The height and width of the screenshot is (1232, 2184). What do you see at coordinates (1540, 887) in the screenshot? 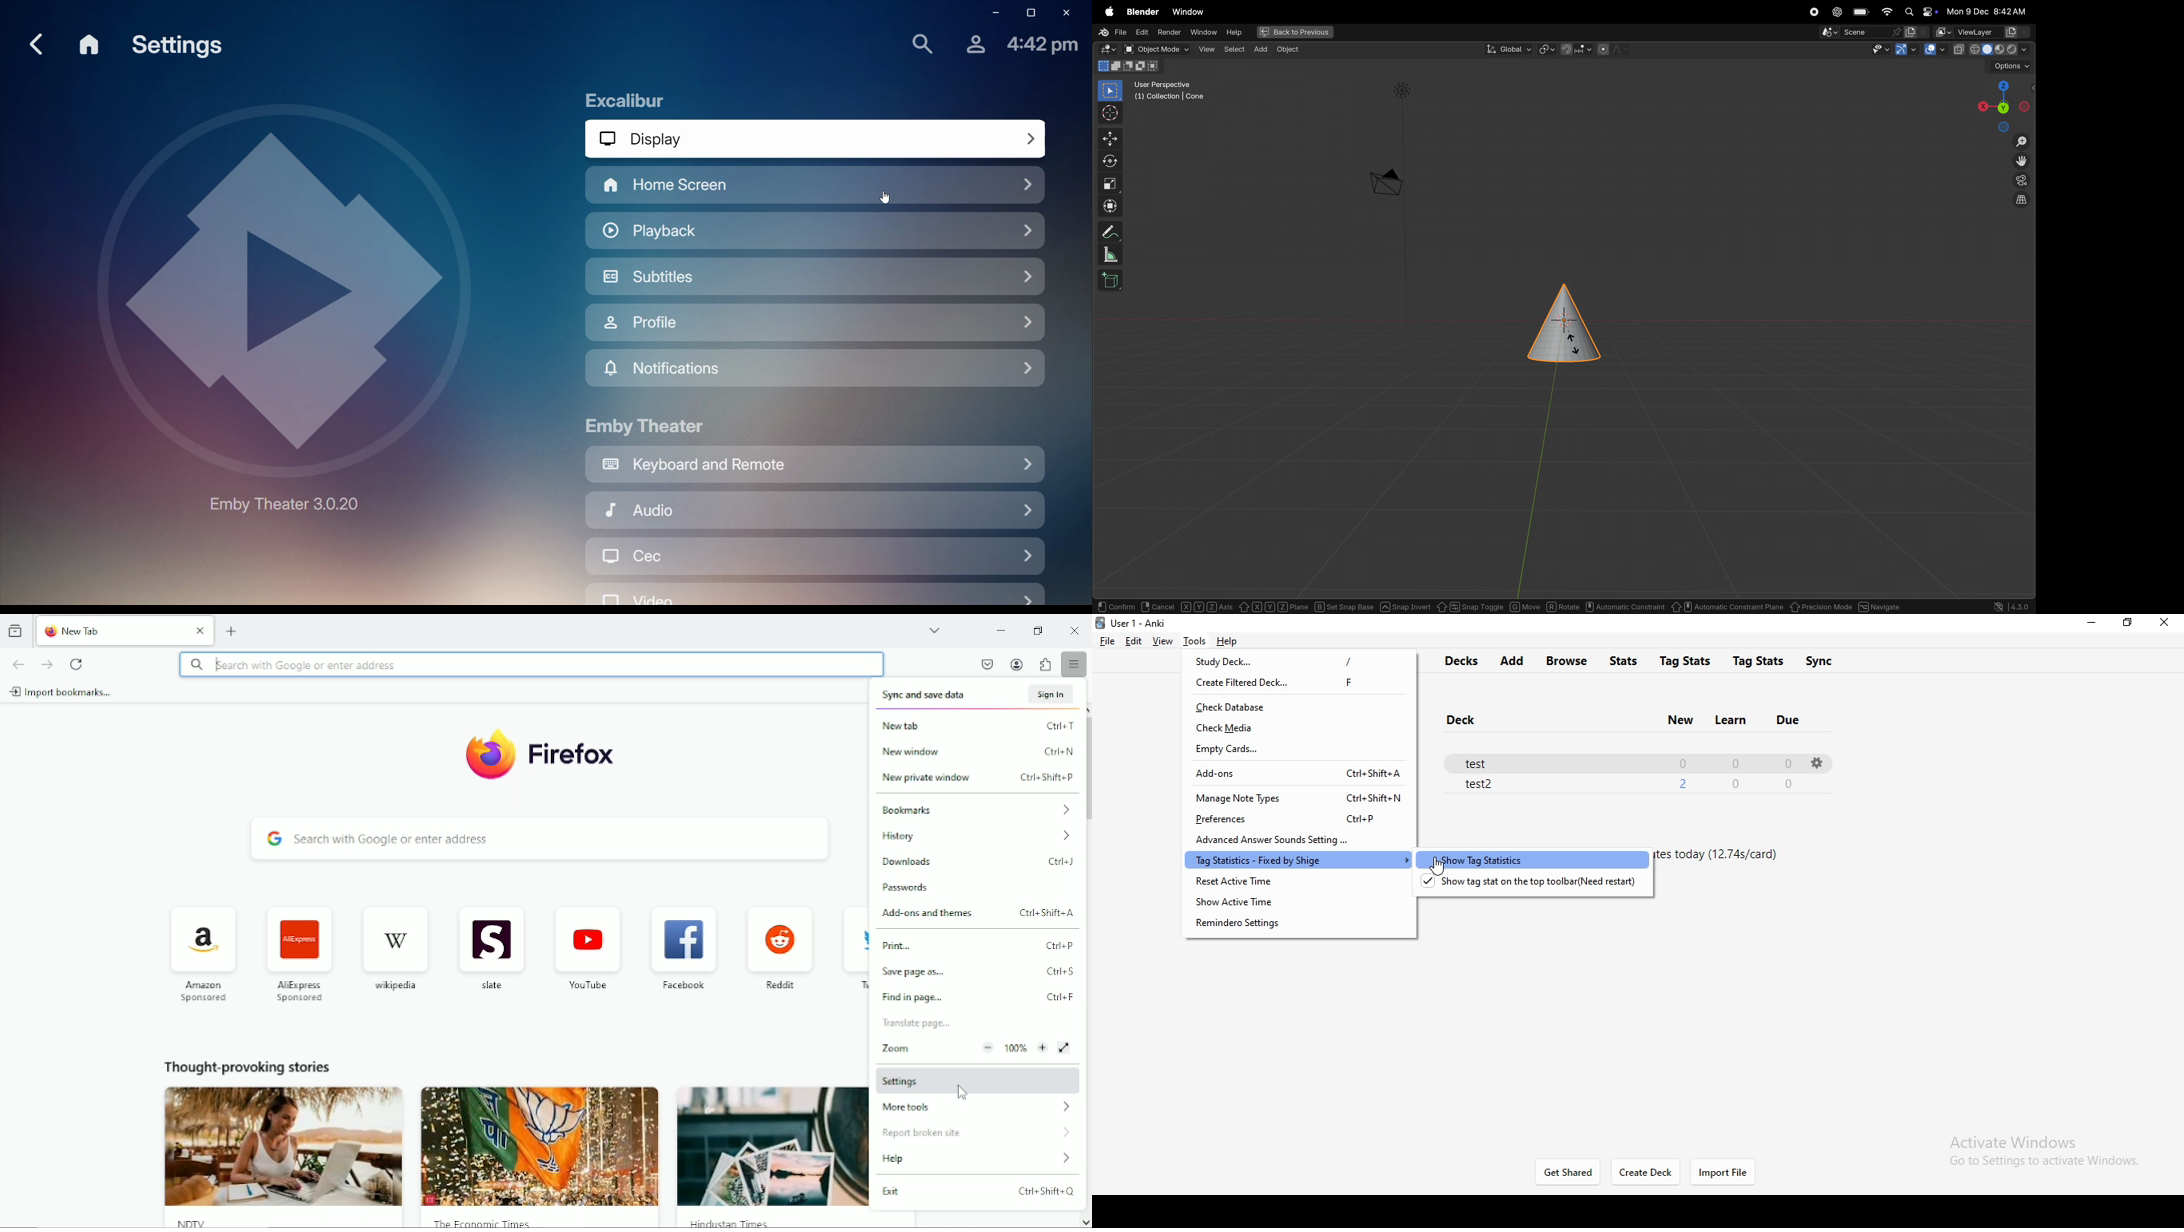
I see `show tag on the ..` at bounding box center [1540, 887].